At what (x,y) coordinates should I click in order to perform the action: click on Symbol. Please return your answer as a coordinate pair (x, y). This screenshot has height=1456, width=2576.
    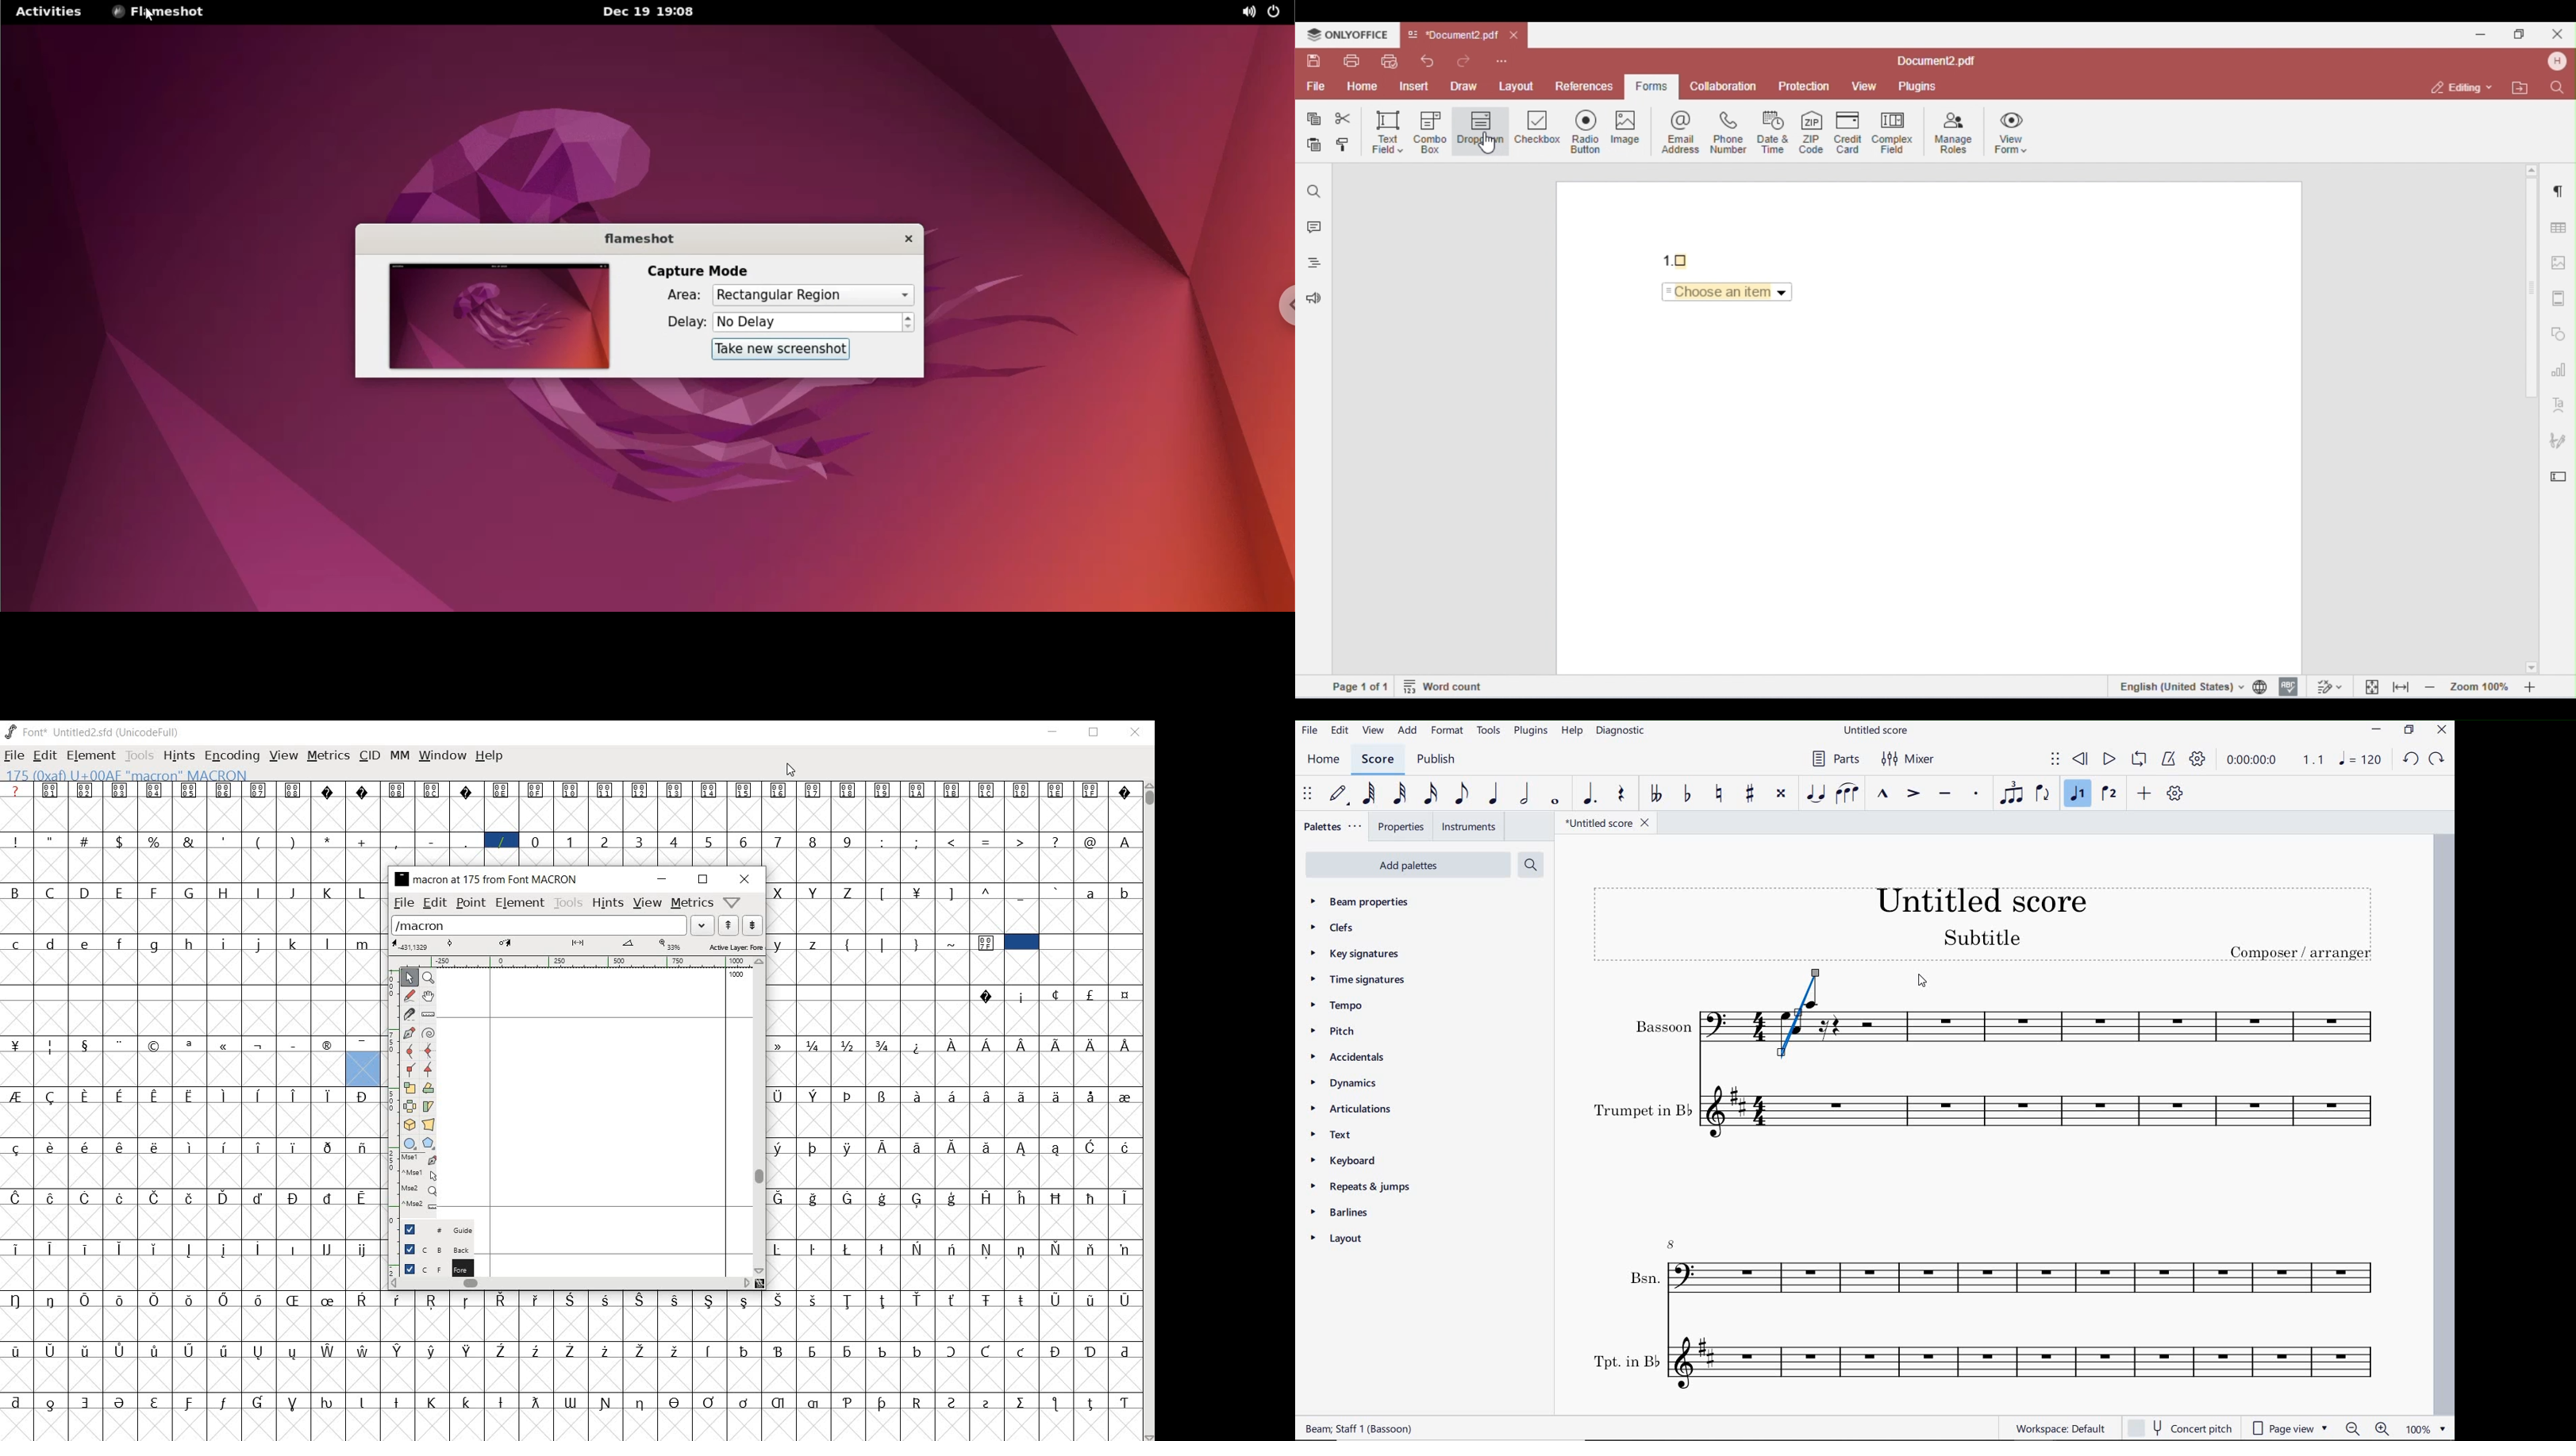
    Looking at the image, I should click on (1123, 1199).